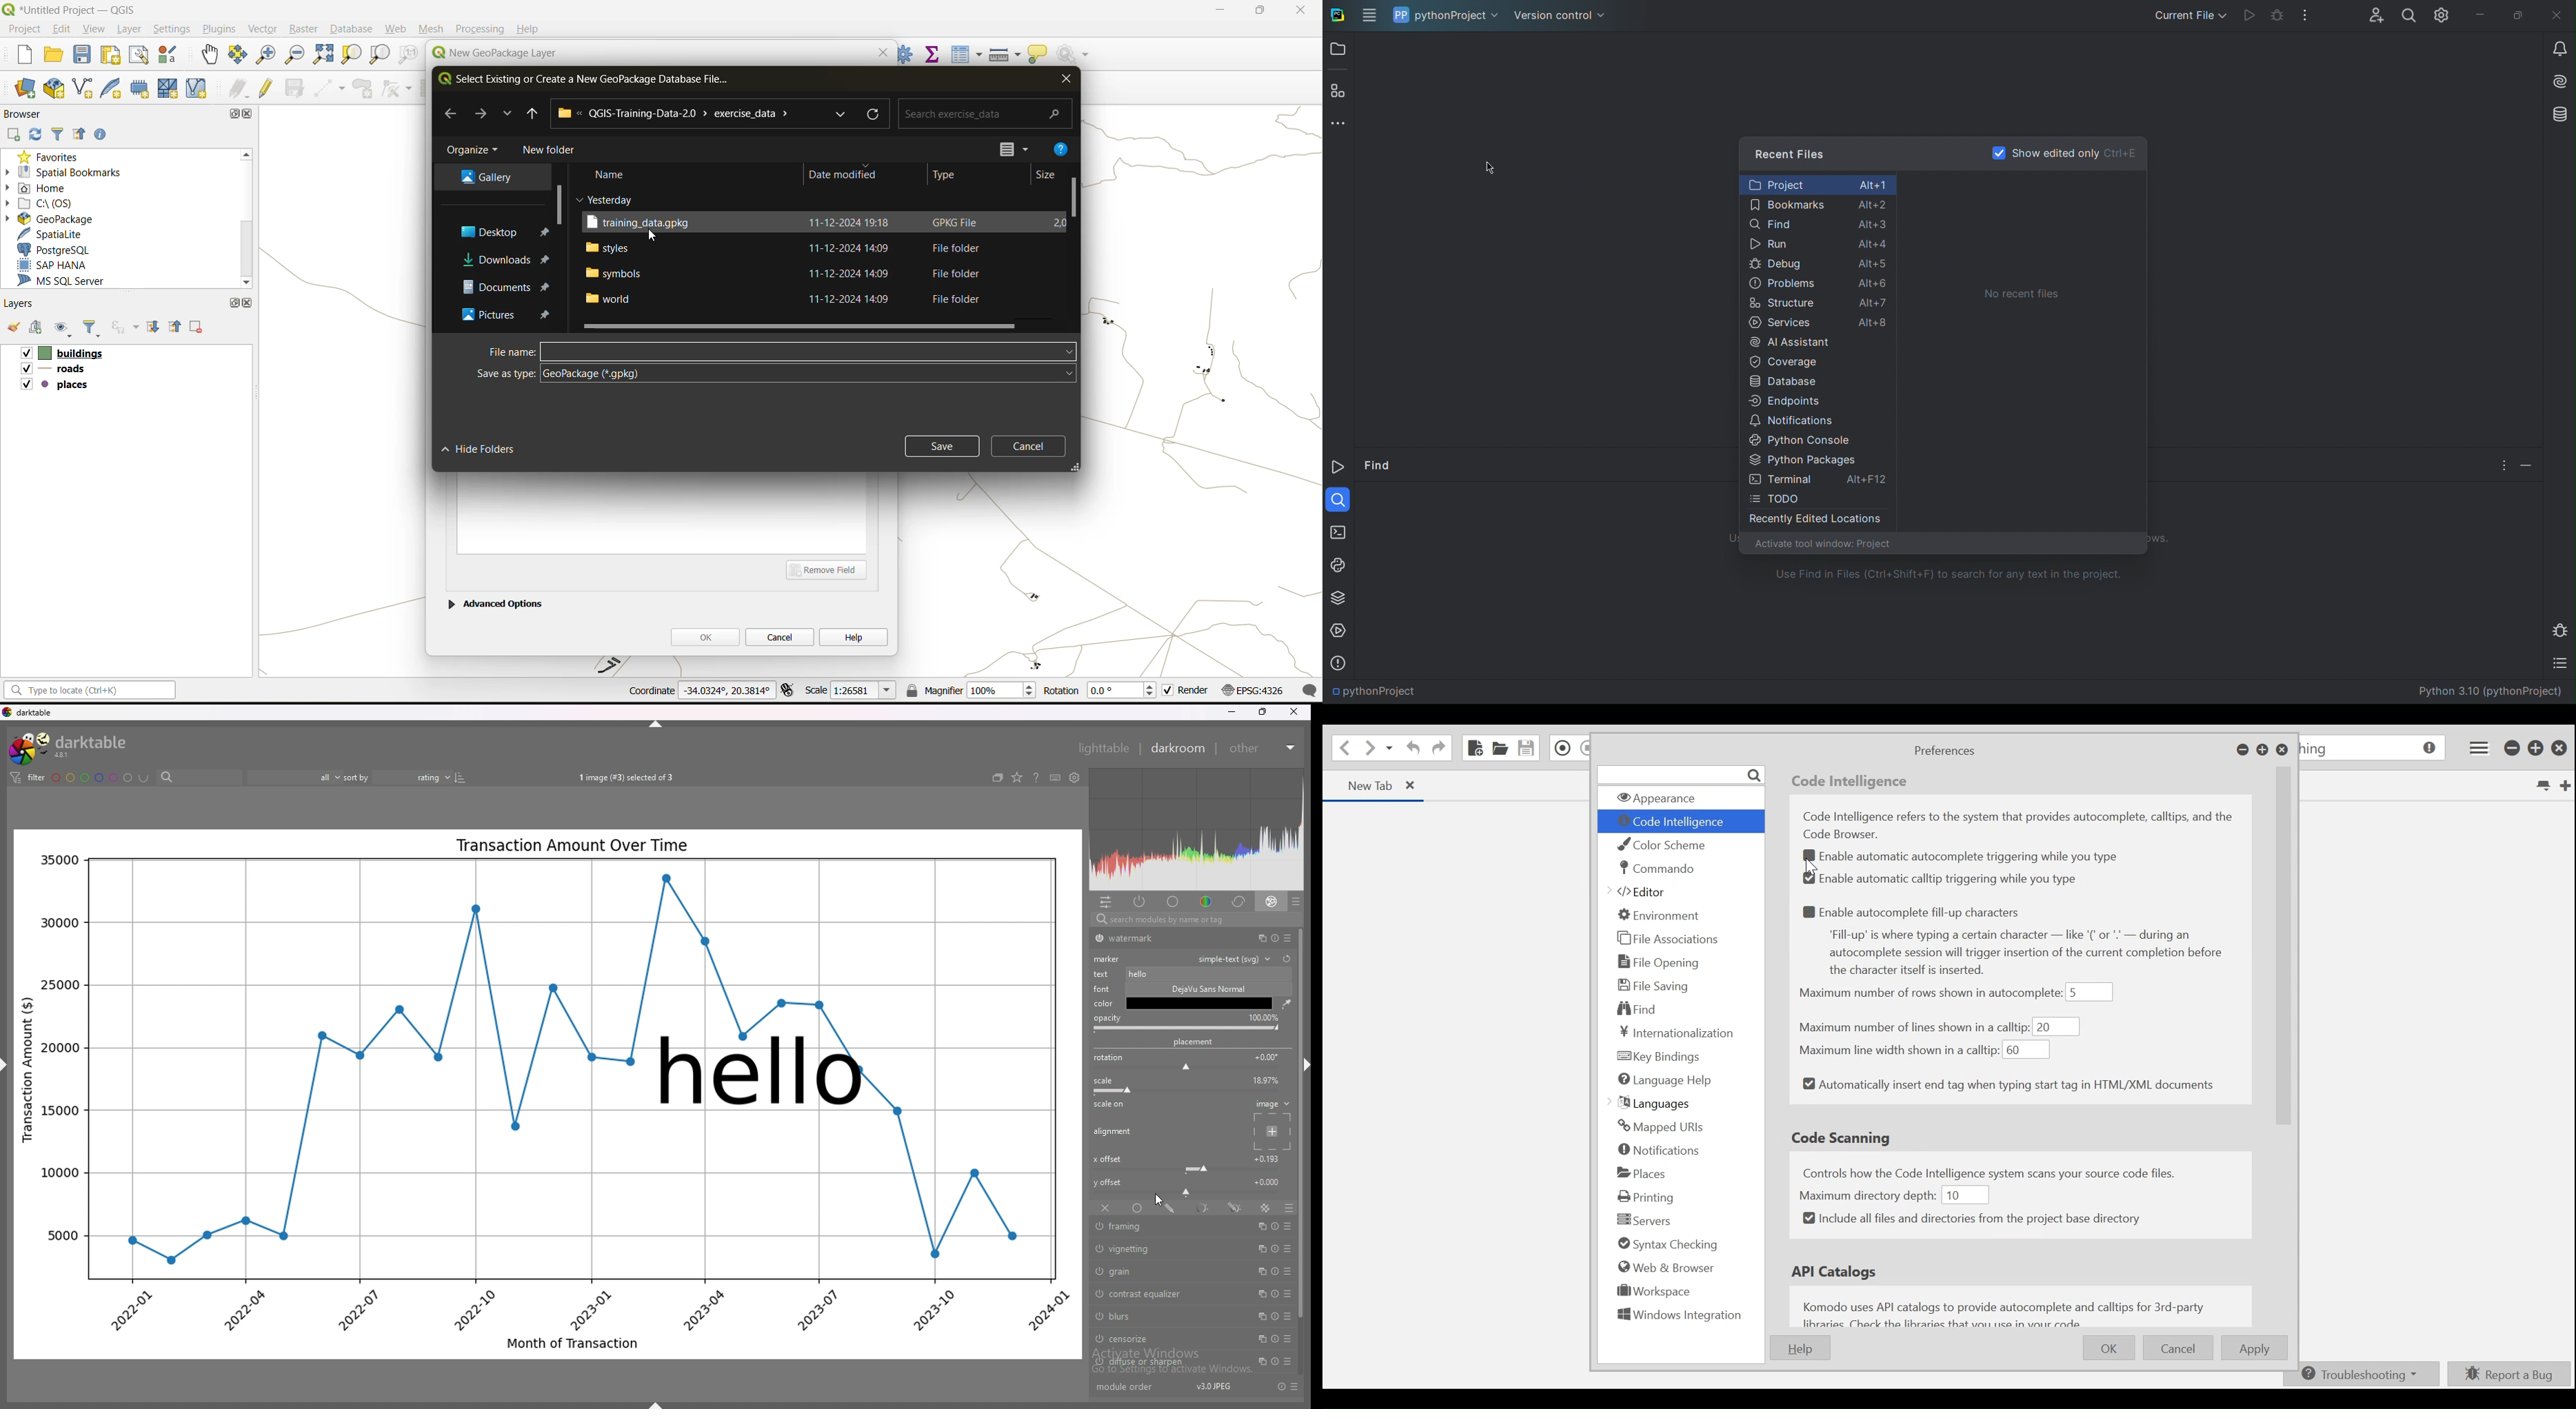 The width and height of the screenshot is (2576, 1428). Describe the element at coordinates (397, 775) in the screenshot. I see `sort by` at that location.